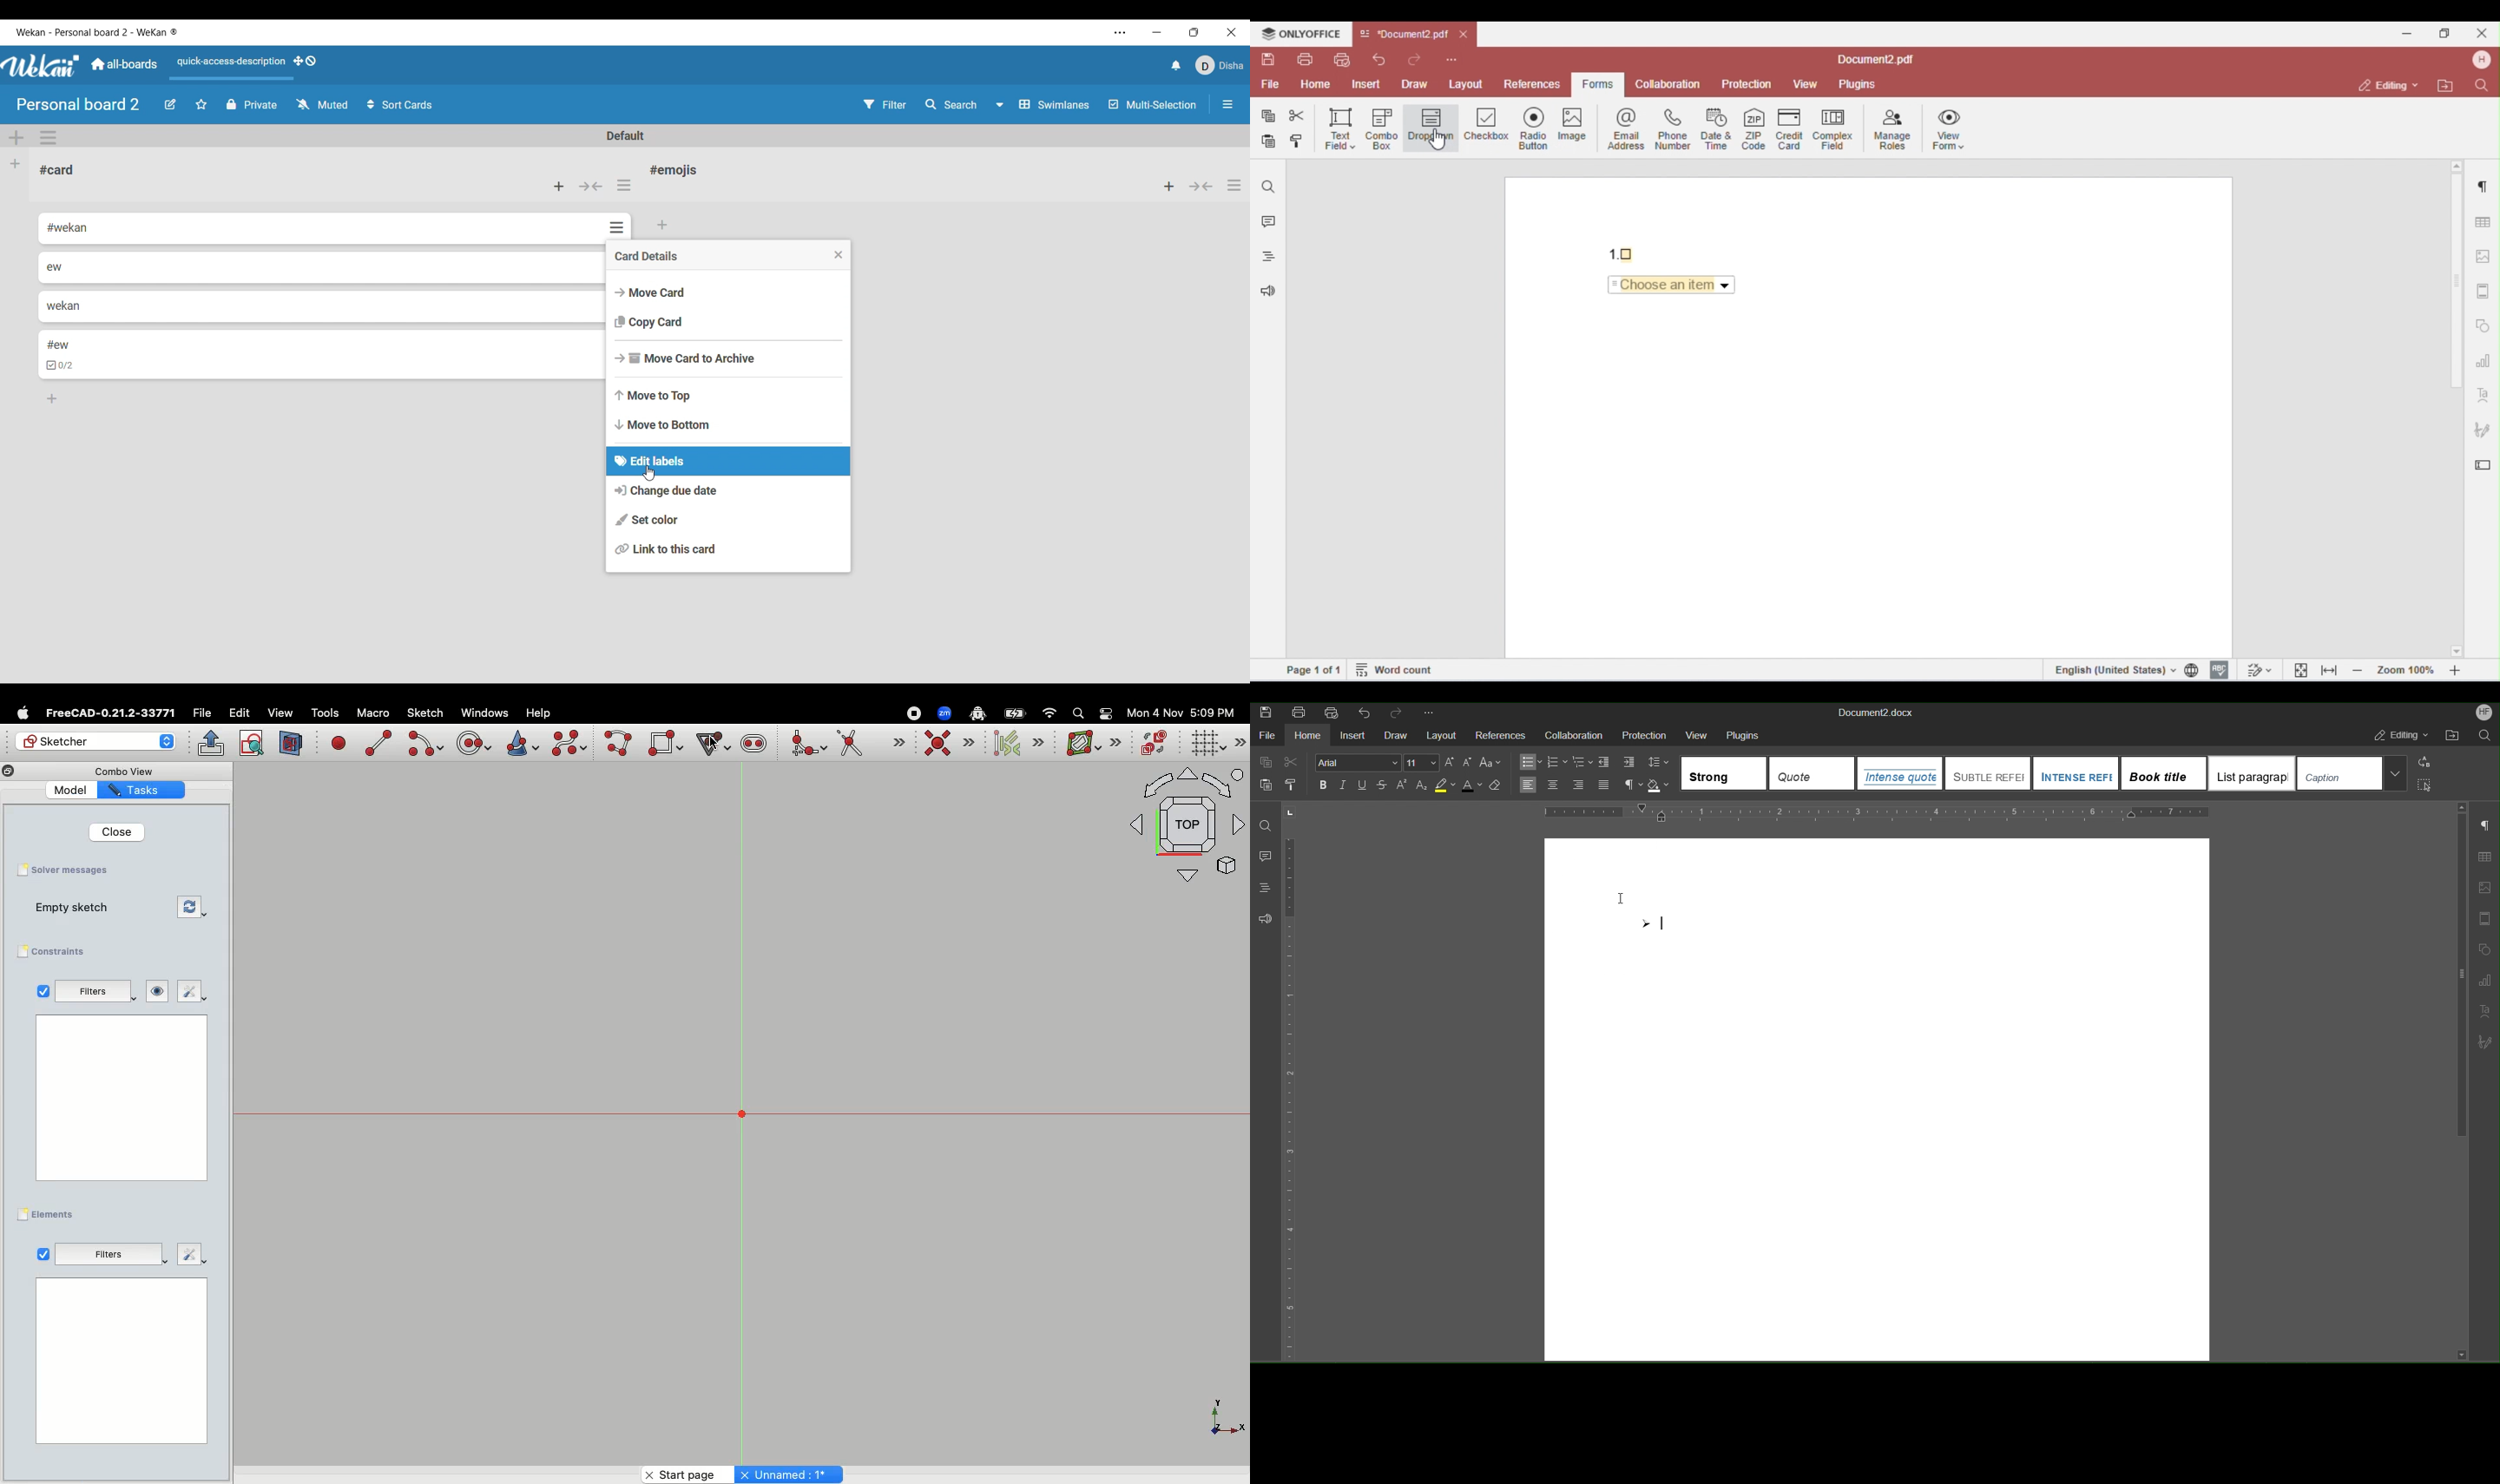  What do you see at coordinates (1560, 762) in the screenshot?
I see `Numbered List` at bounding box center [1560, 762].